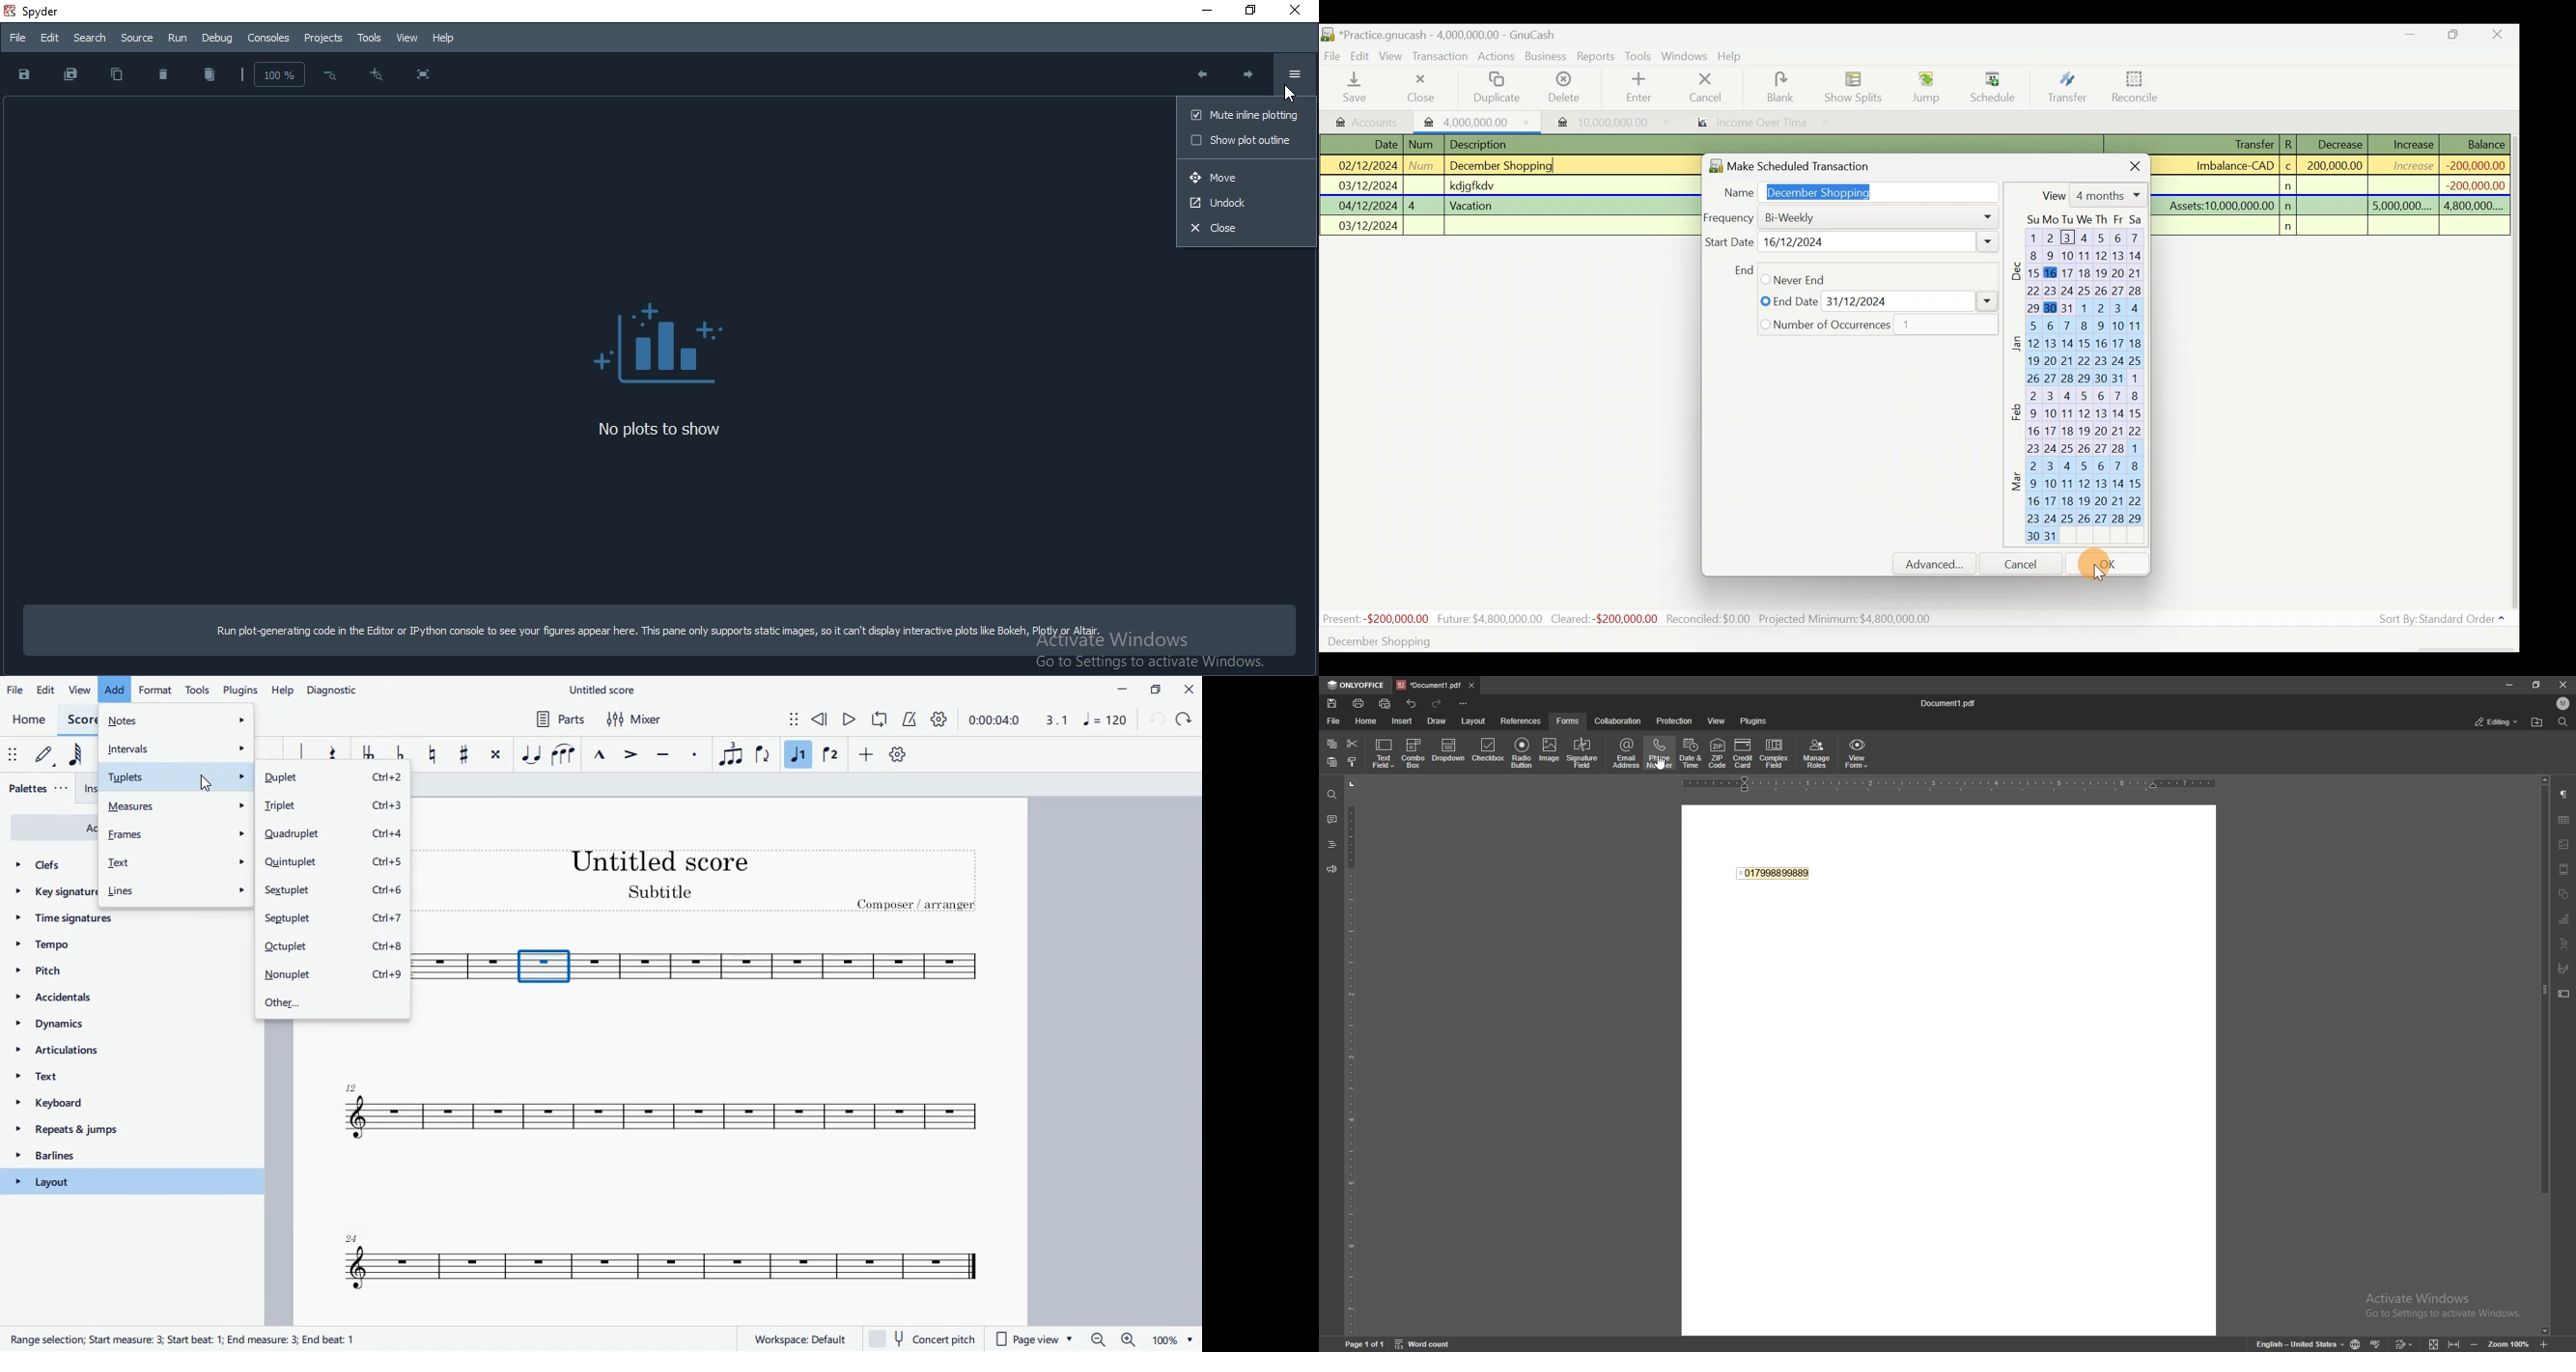 The image size is (2576, 1372). I want to click on change doc language, so click(2357, 1344).